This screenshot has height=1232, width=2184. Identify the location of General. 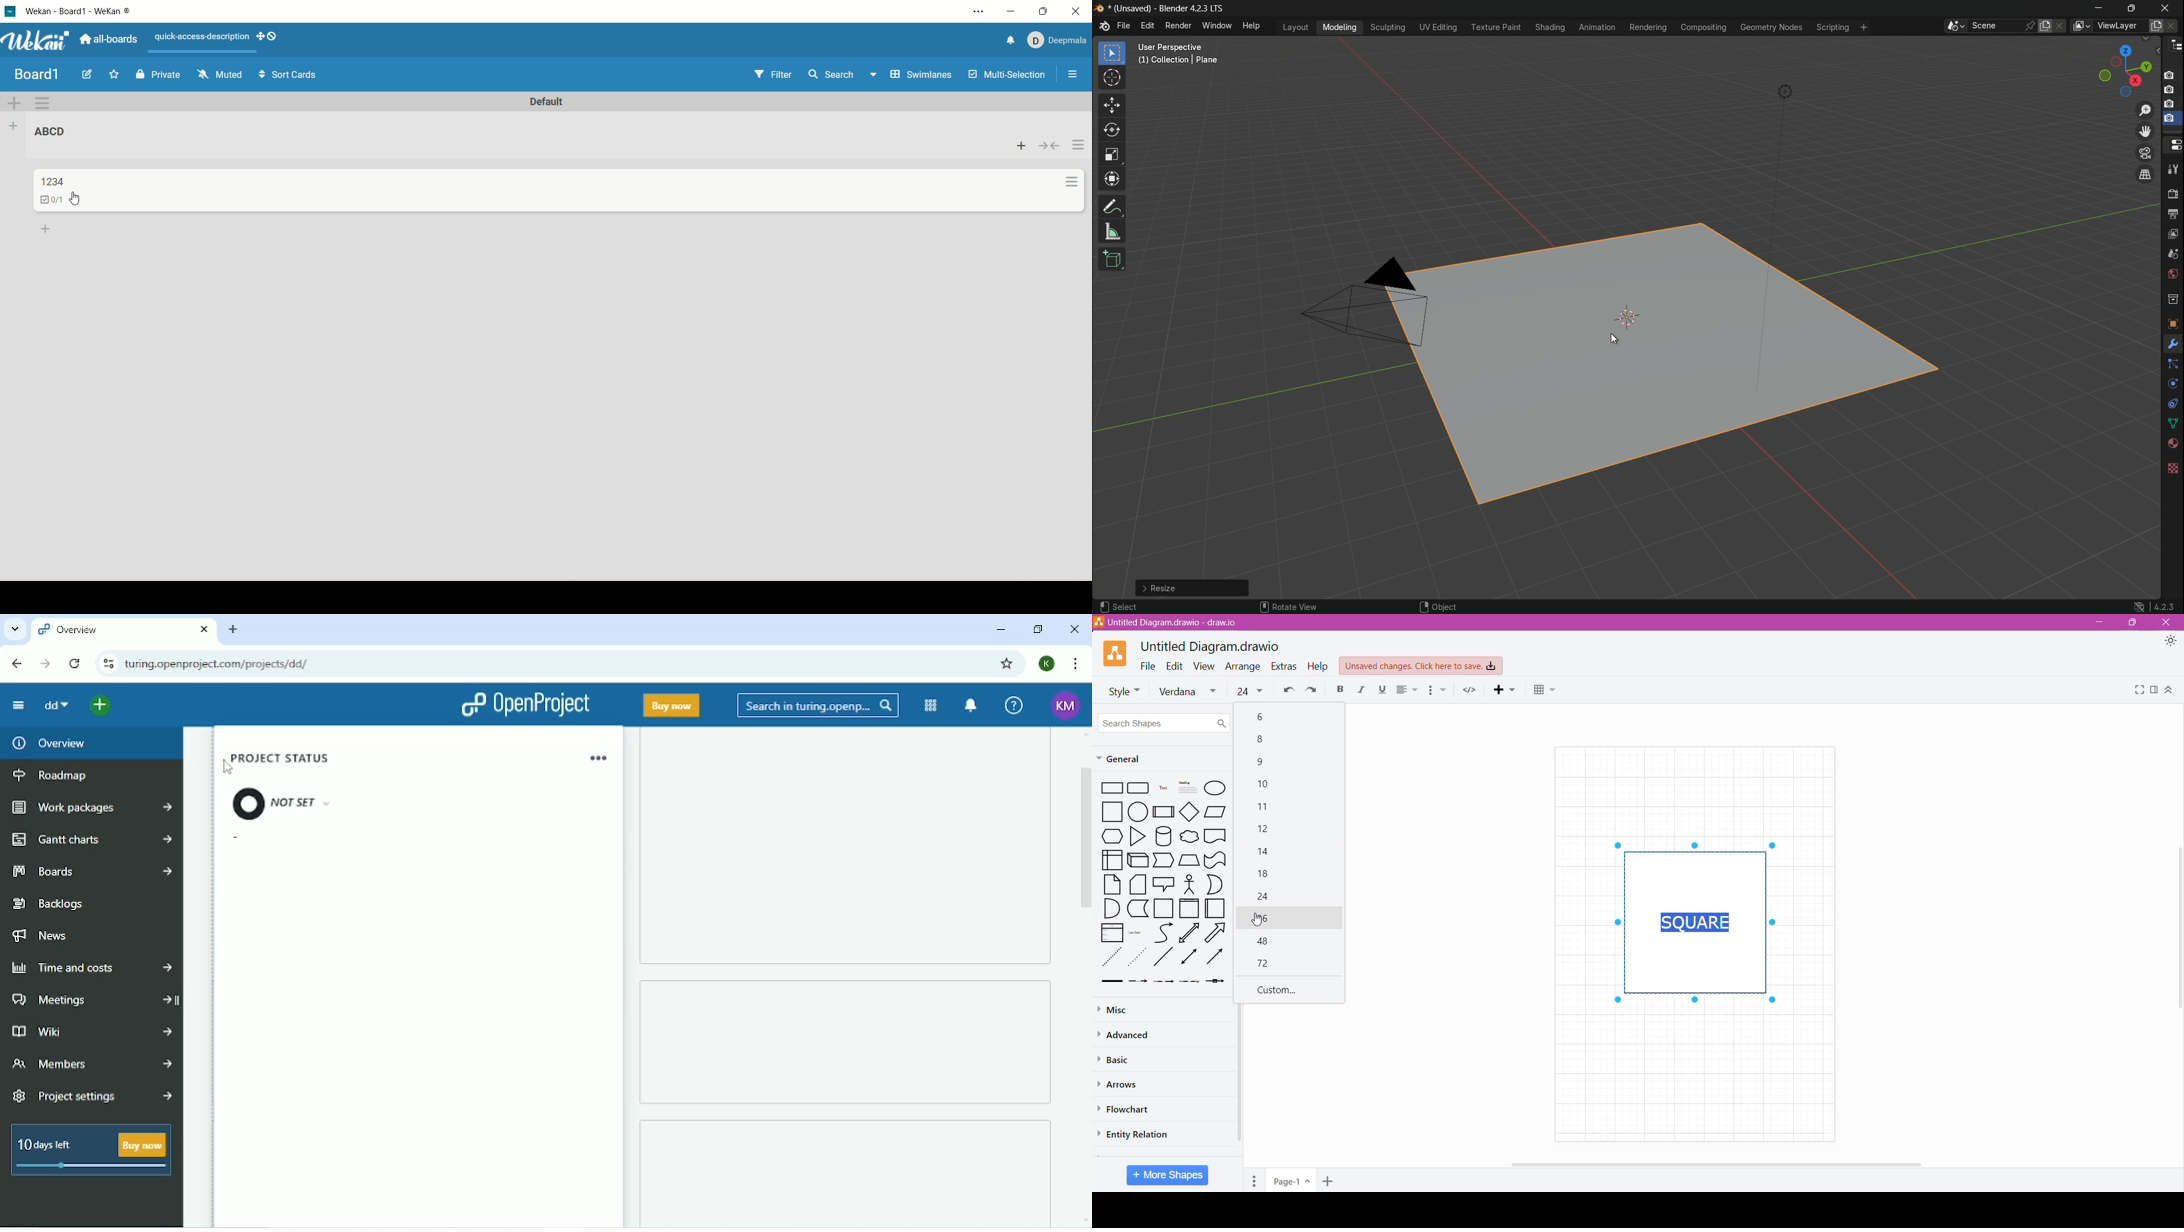
(1130, 760).